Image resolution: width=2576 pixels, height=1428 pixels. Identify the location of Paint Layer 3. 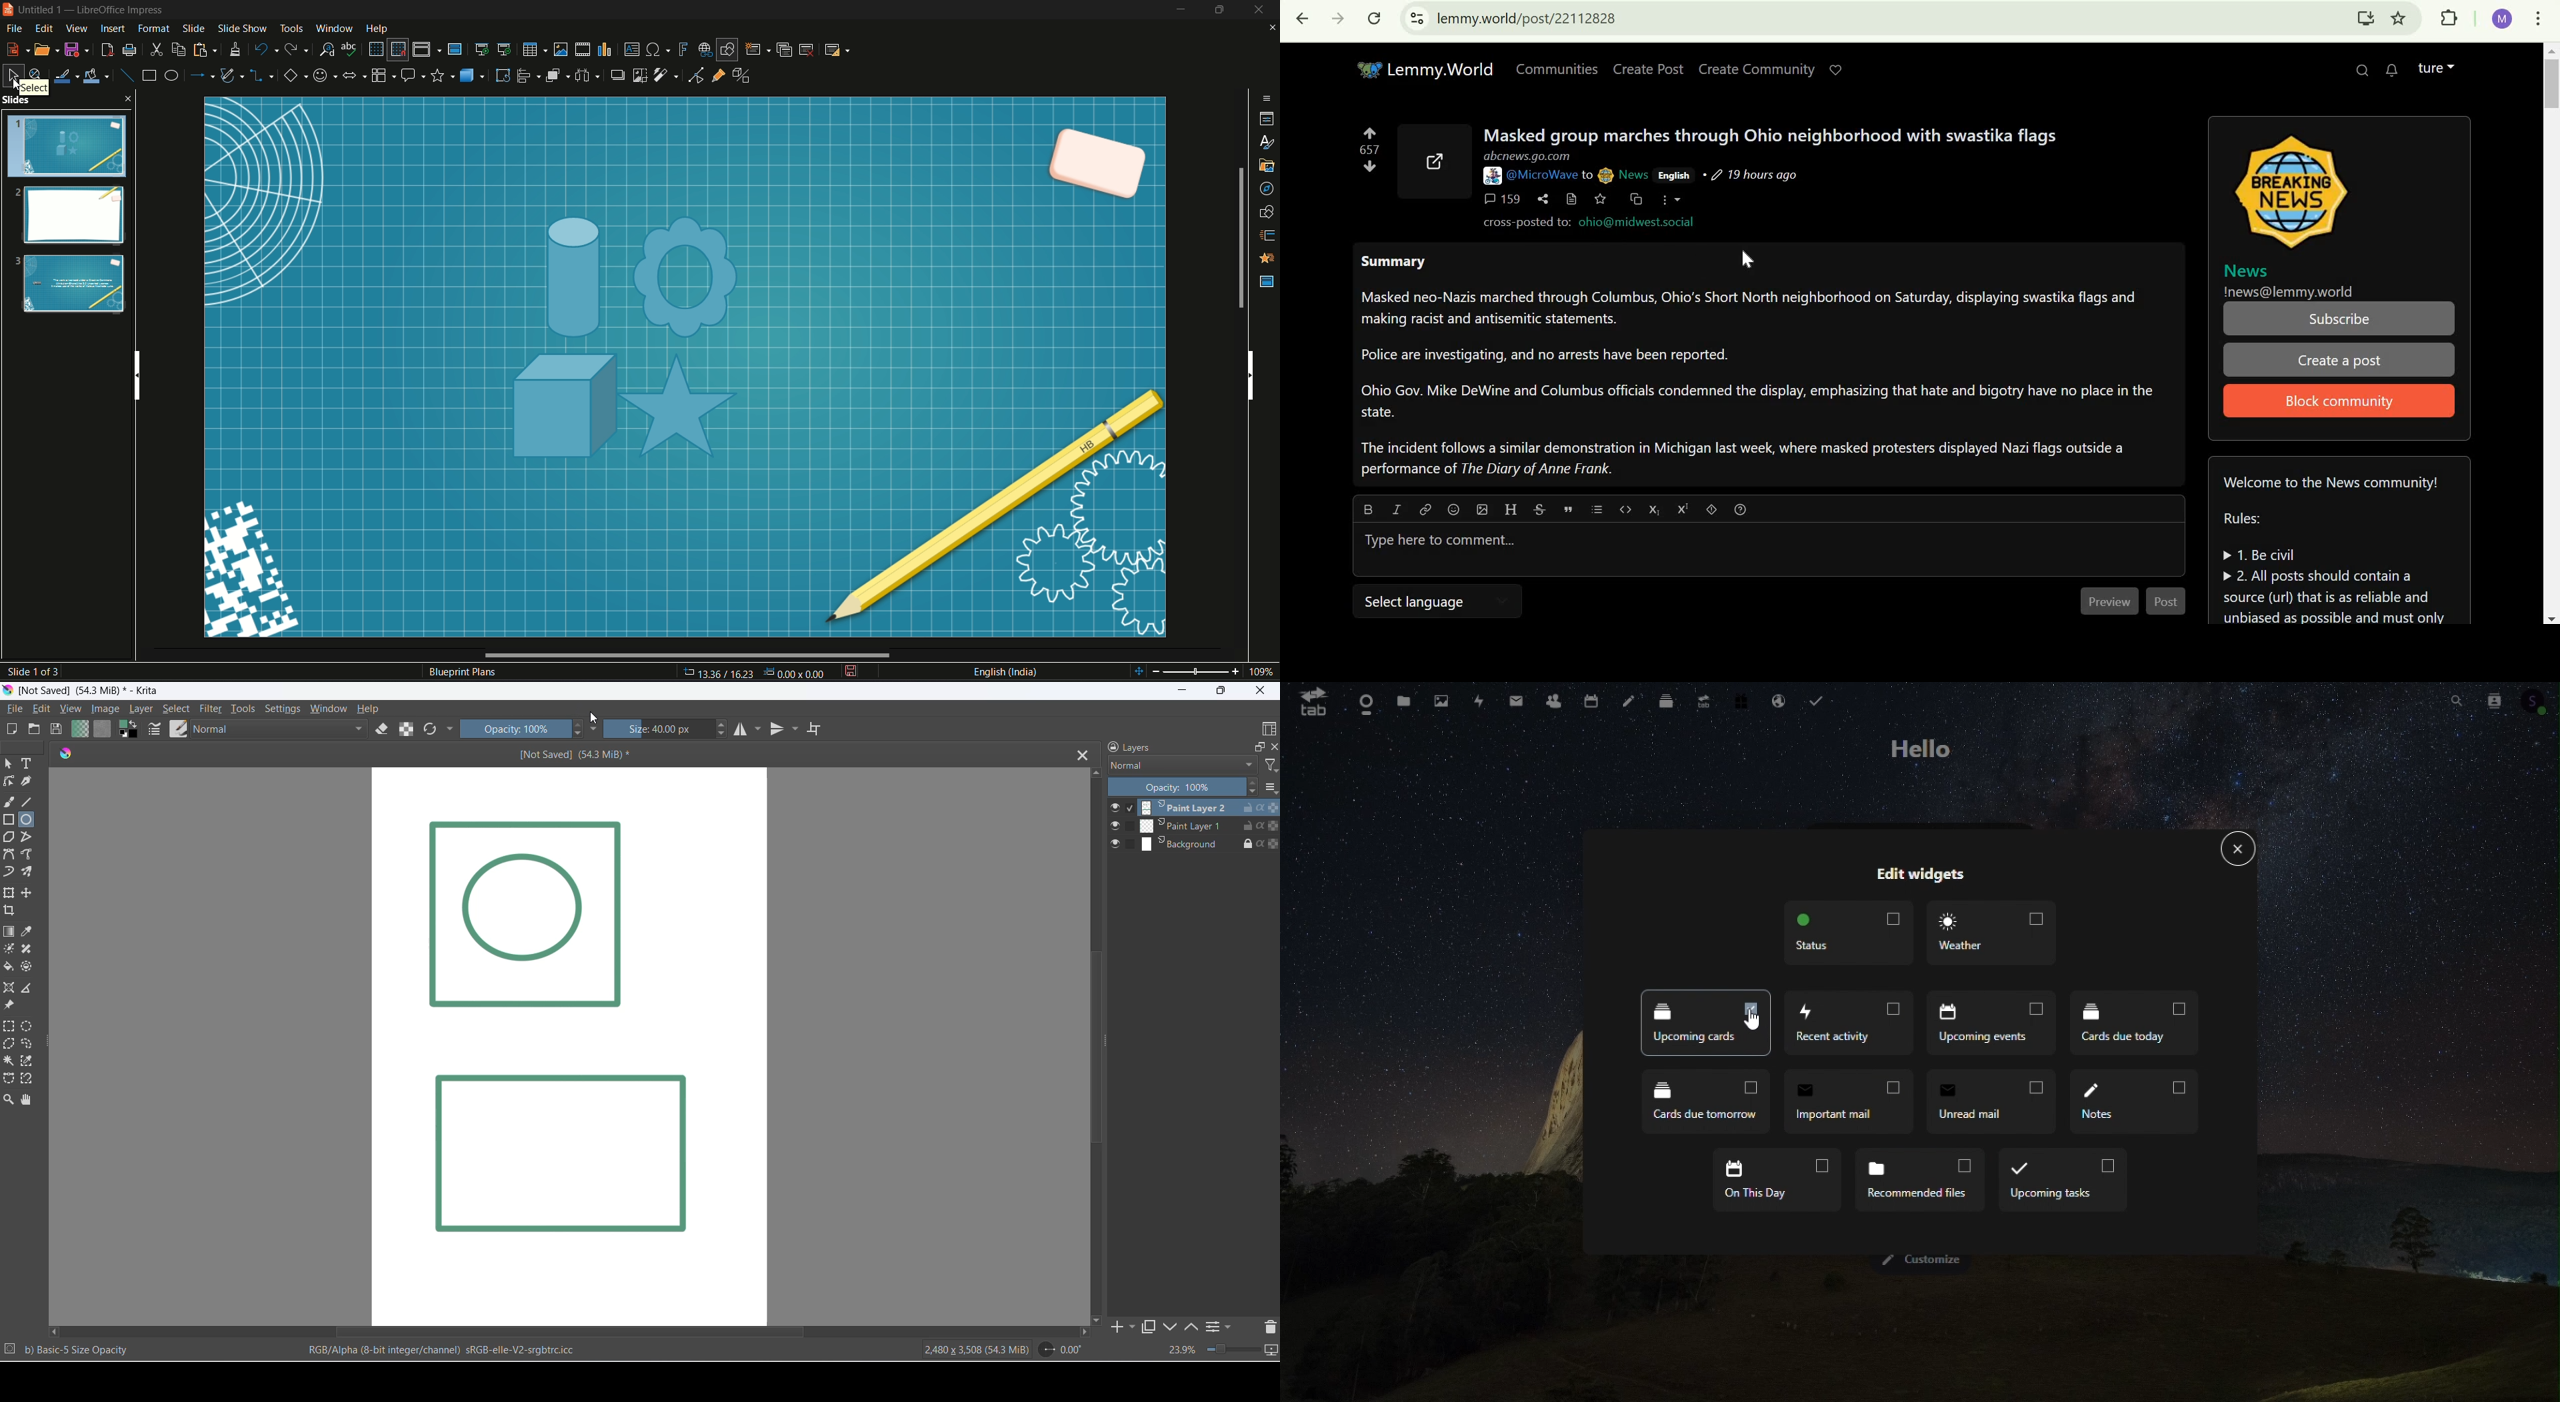
(1185, 807).